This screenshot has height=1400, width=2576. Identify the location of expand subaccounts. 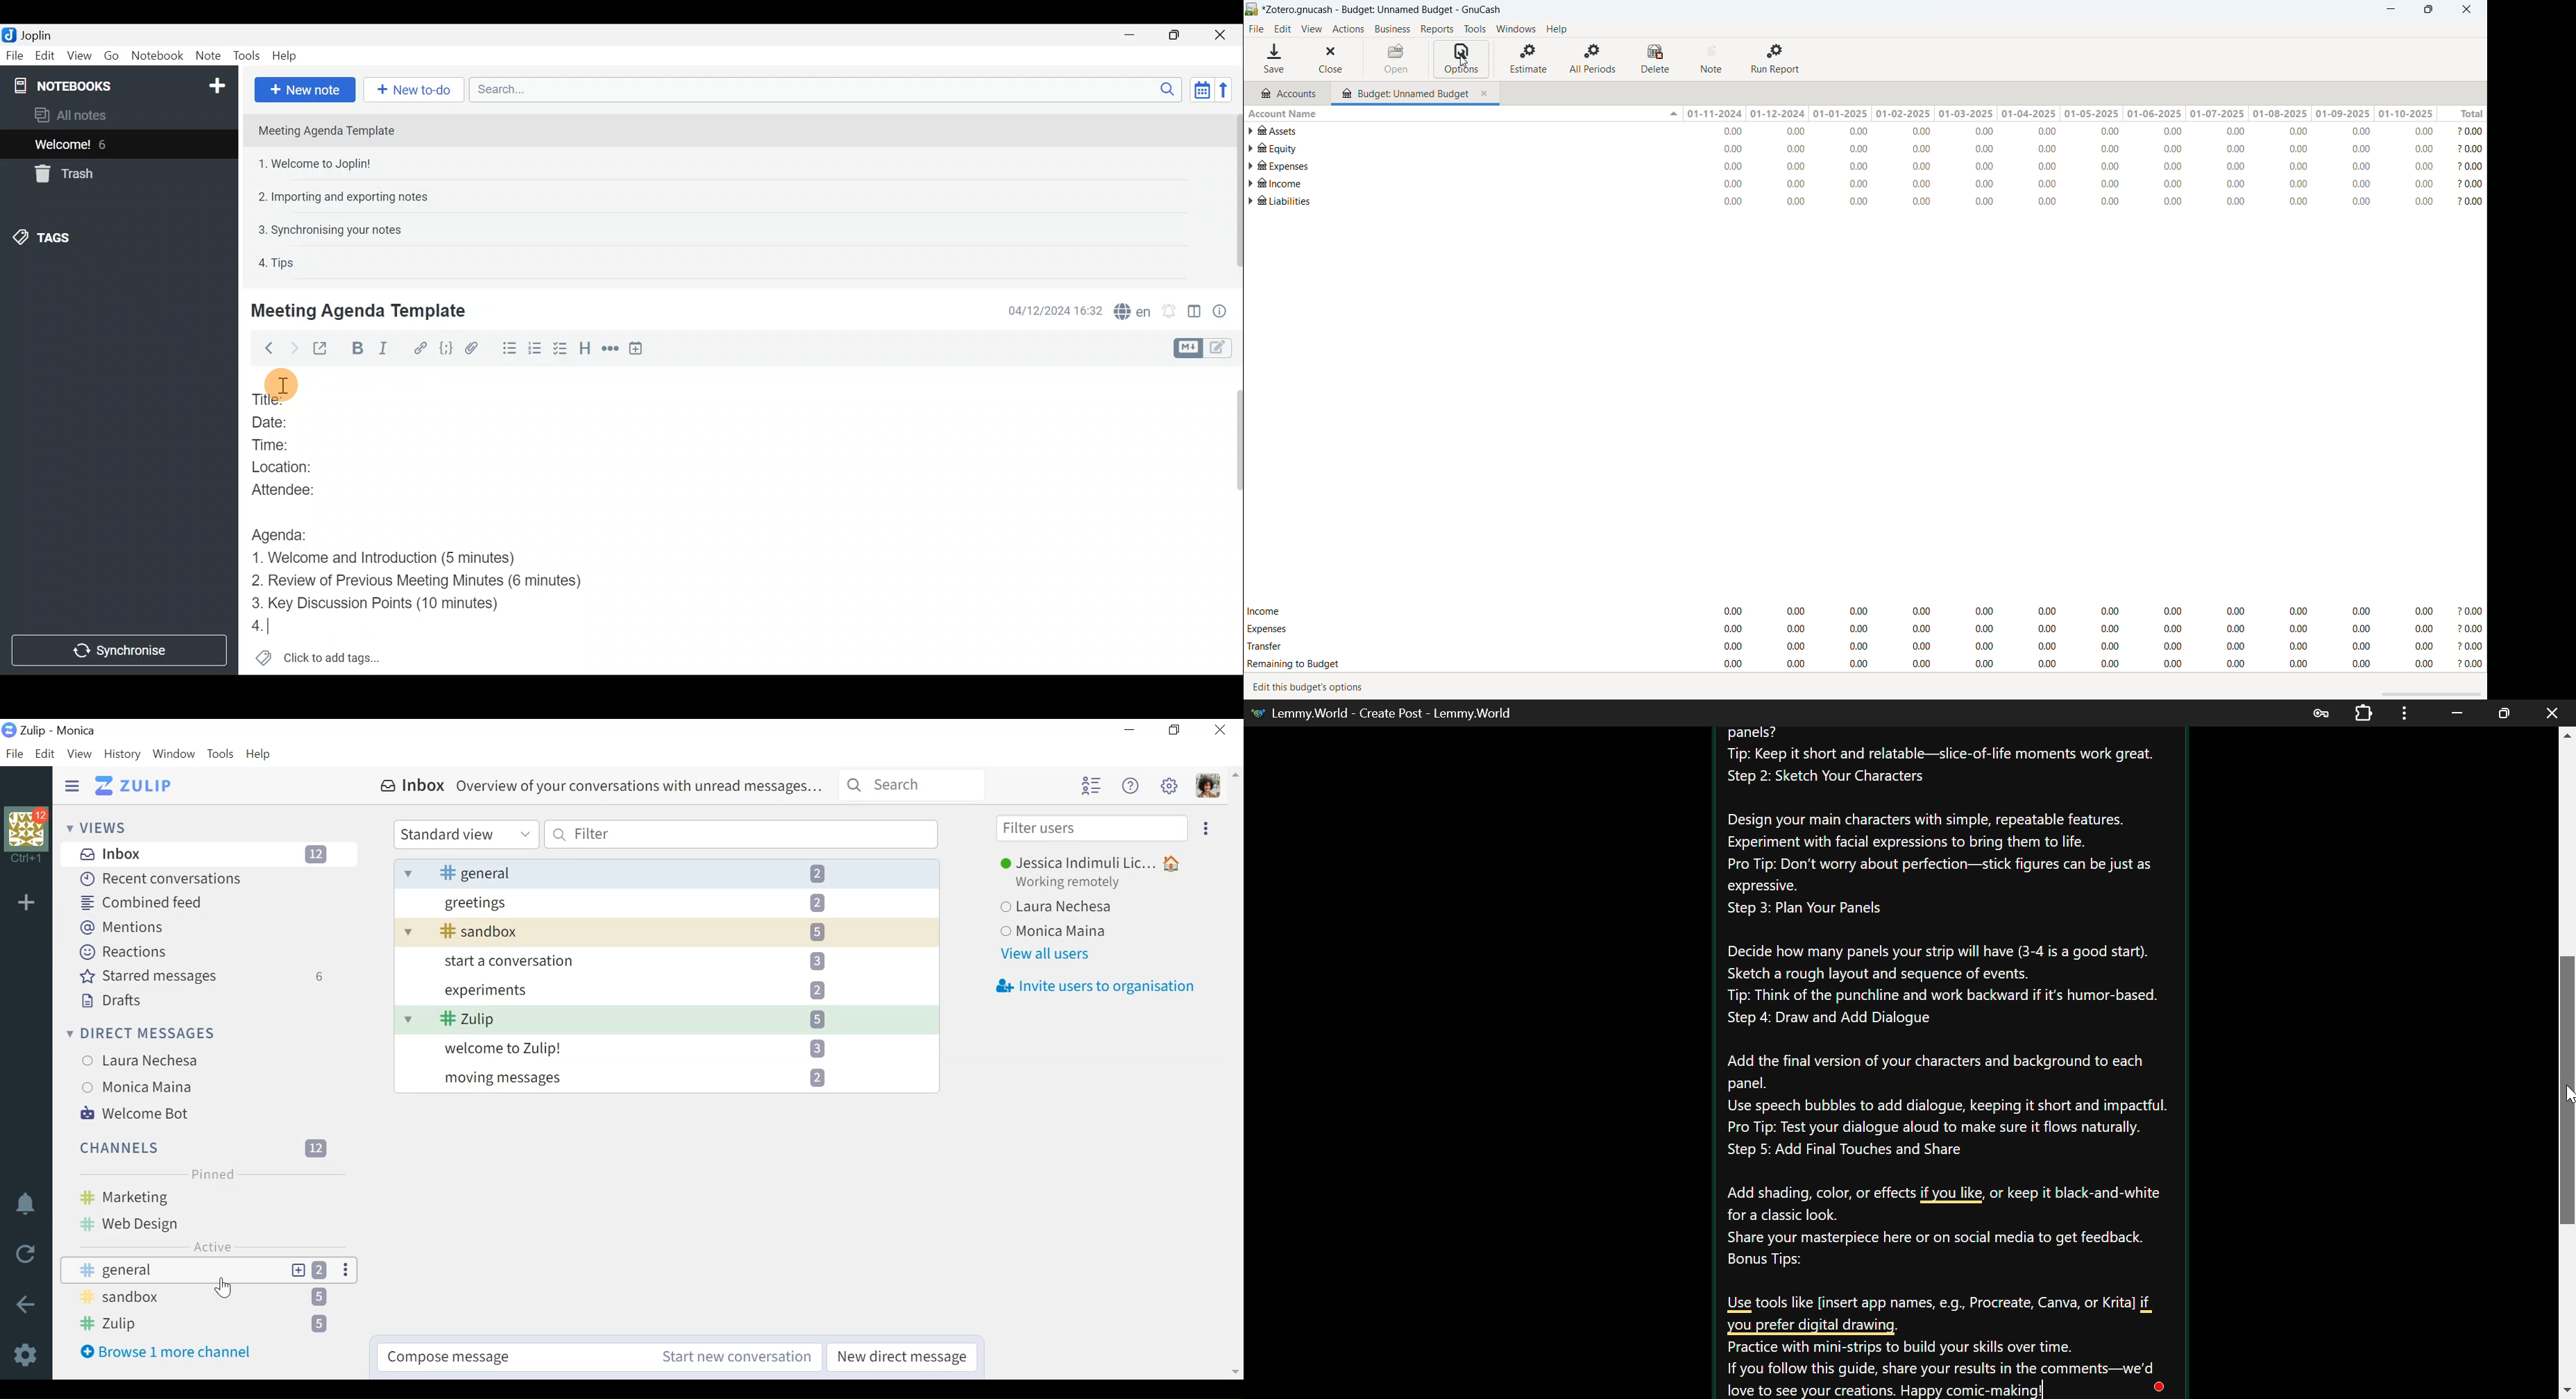
(1251, 183).